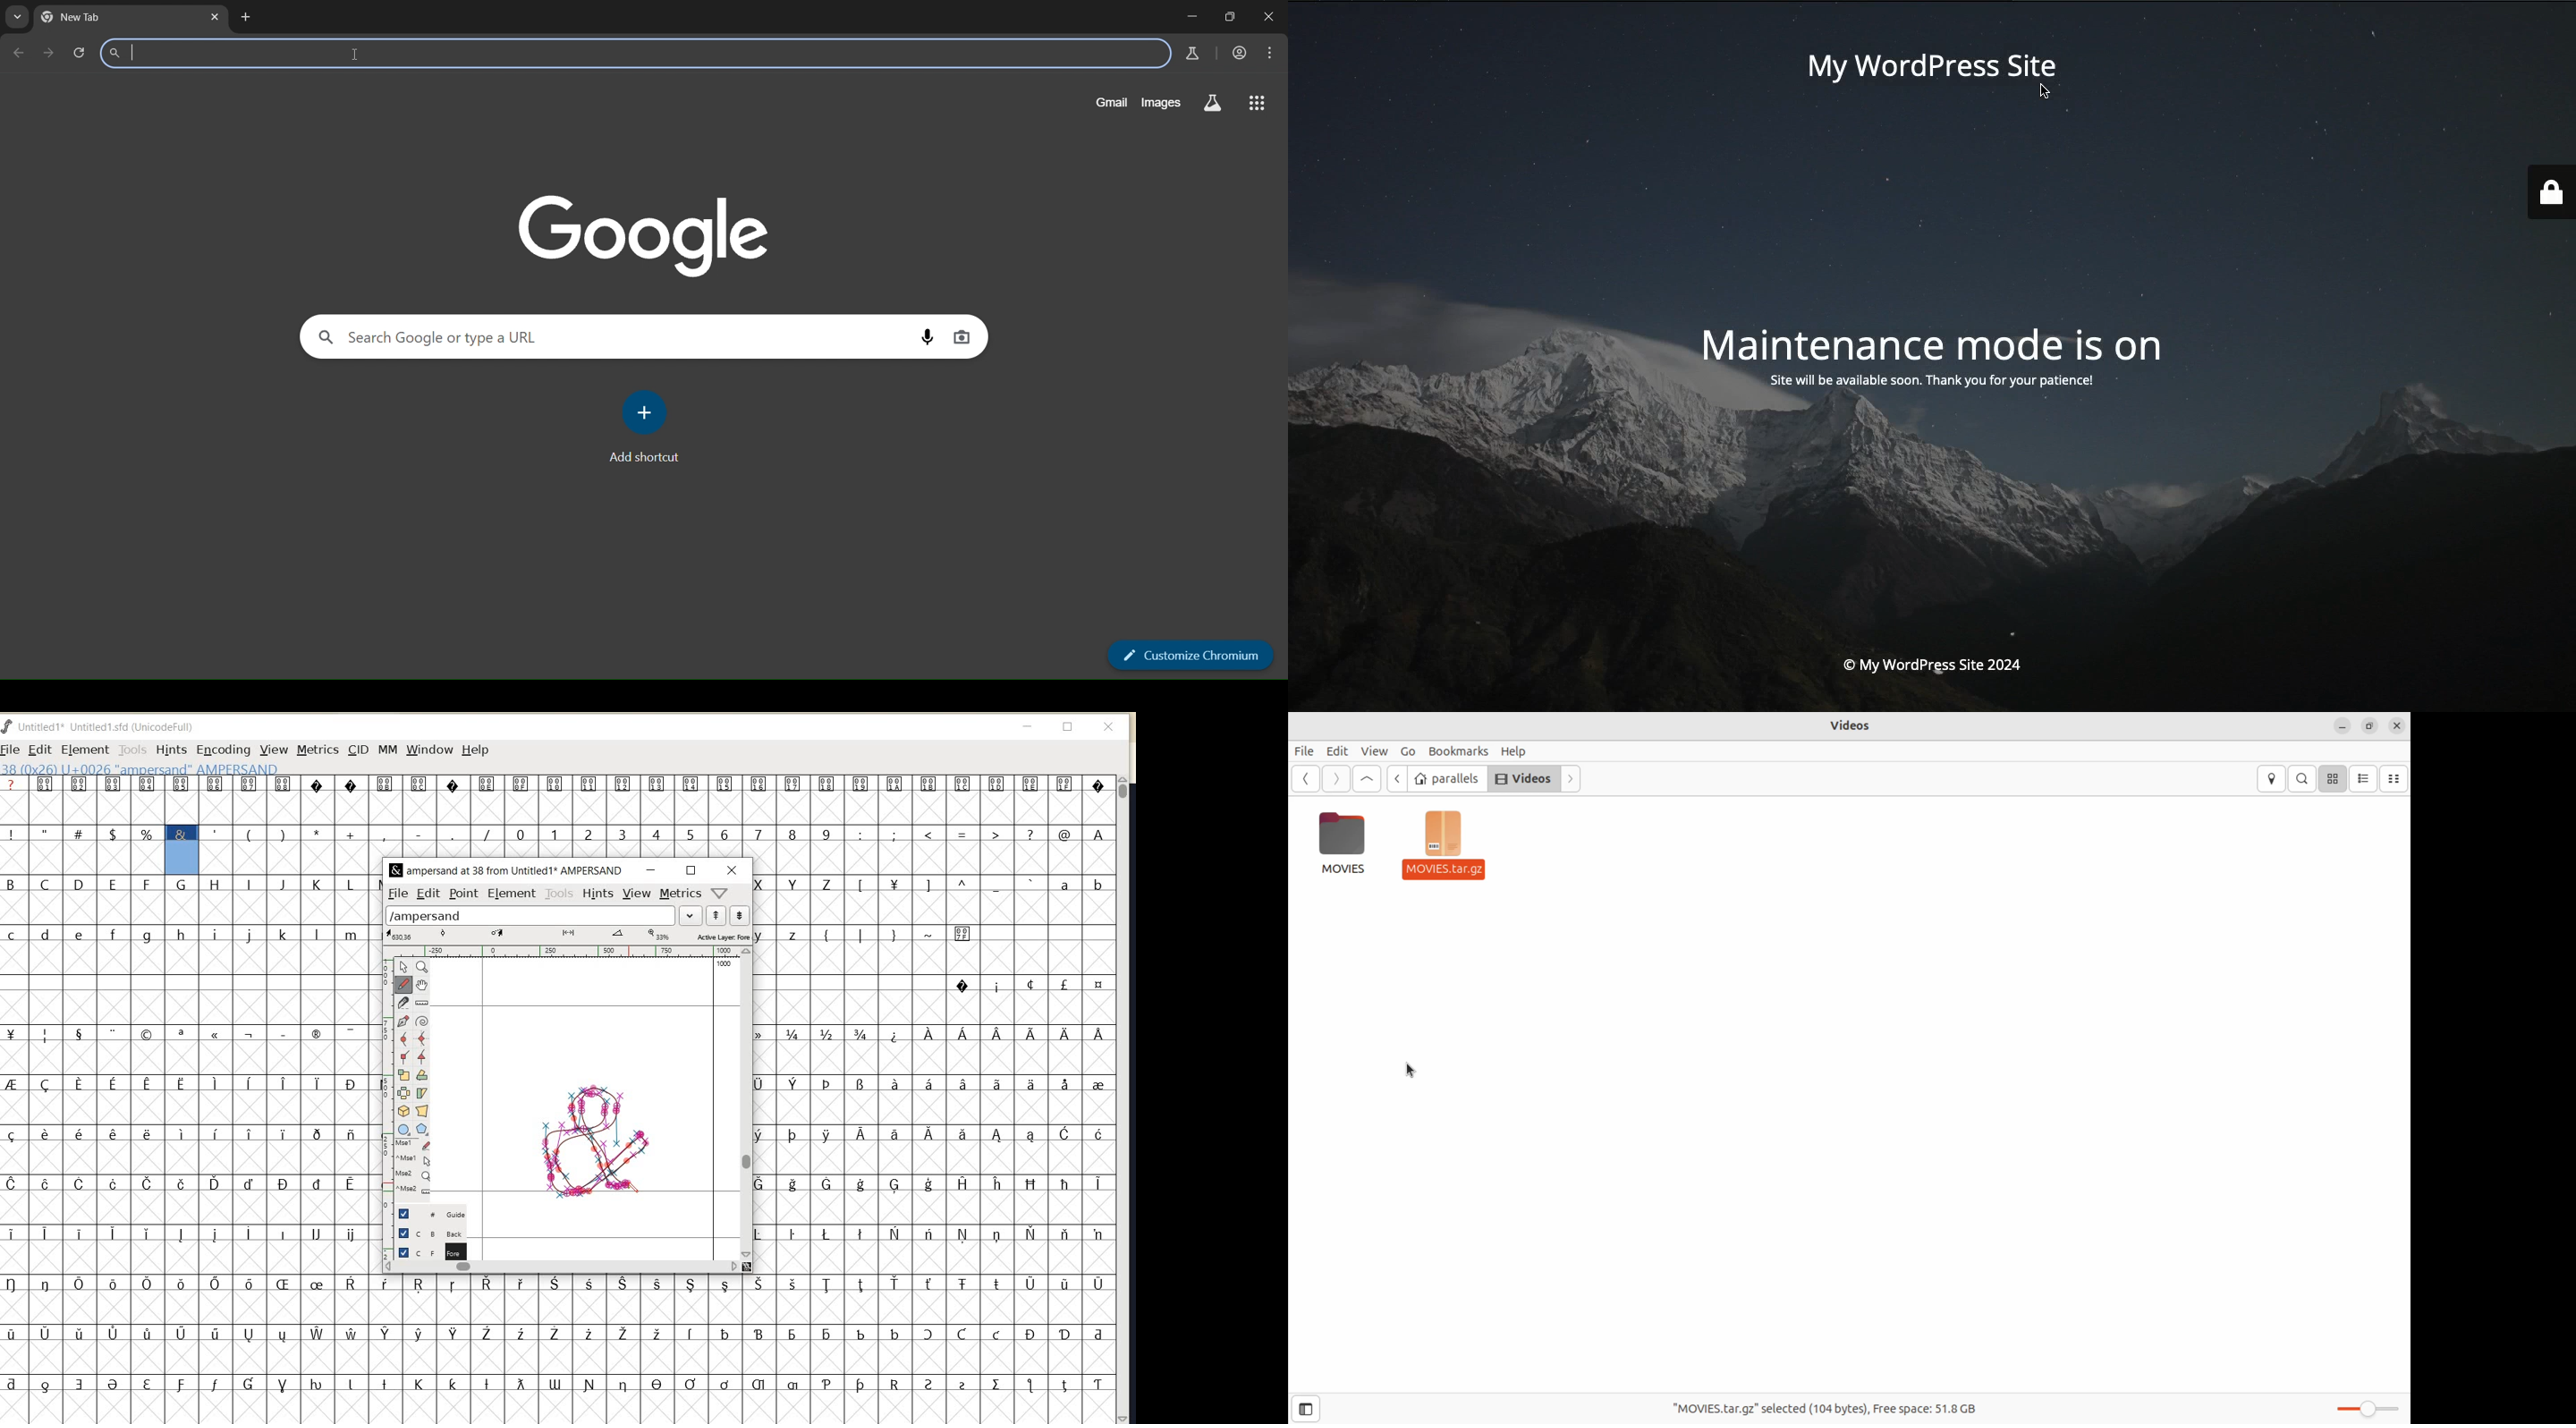 The image size is (2576, 1428). Describe the element at coordinates (568, 935) in the screenshot. I see `ACTIVE LAYER` at that location.